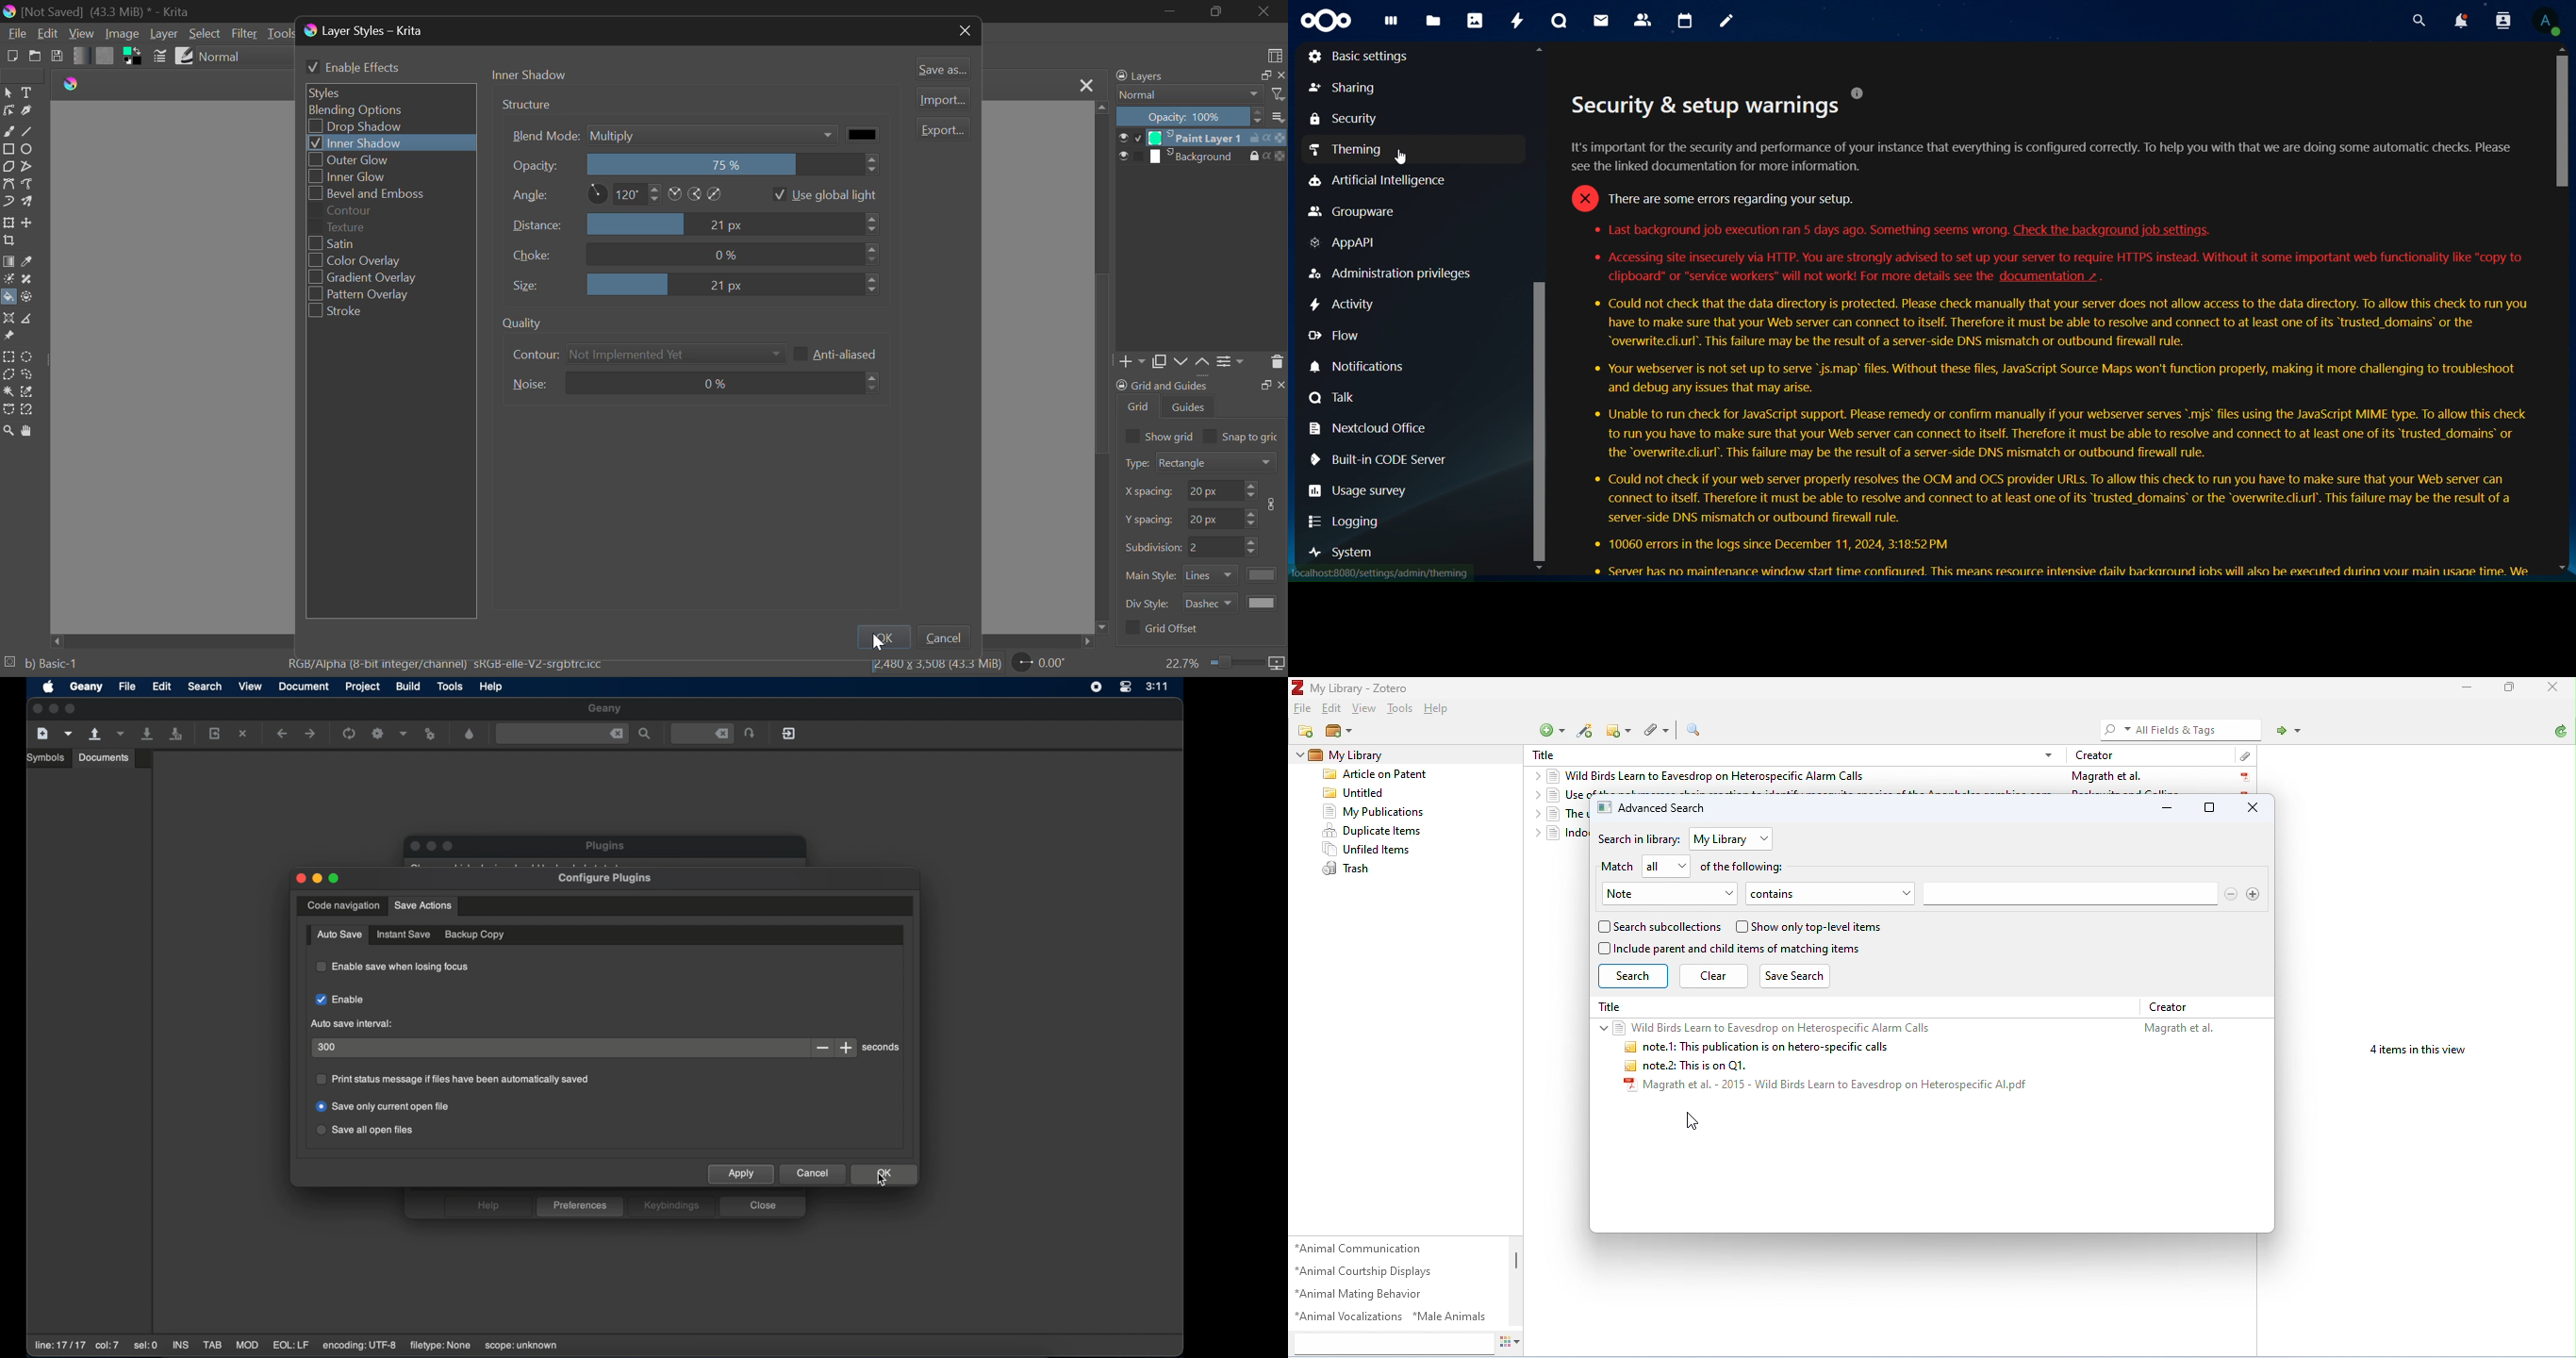  I want to click on Dynamic Brush, so click(9, 203).